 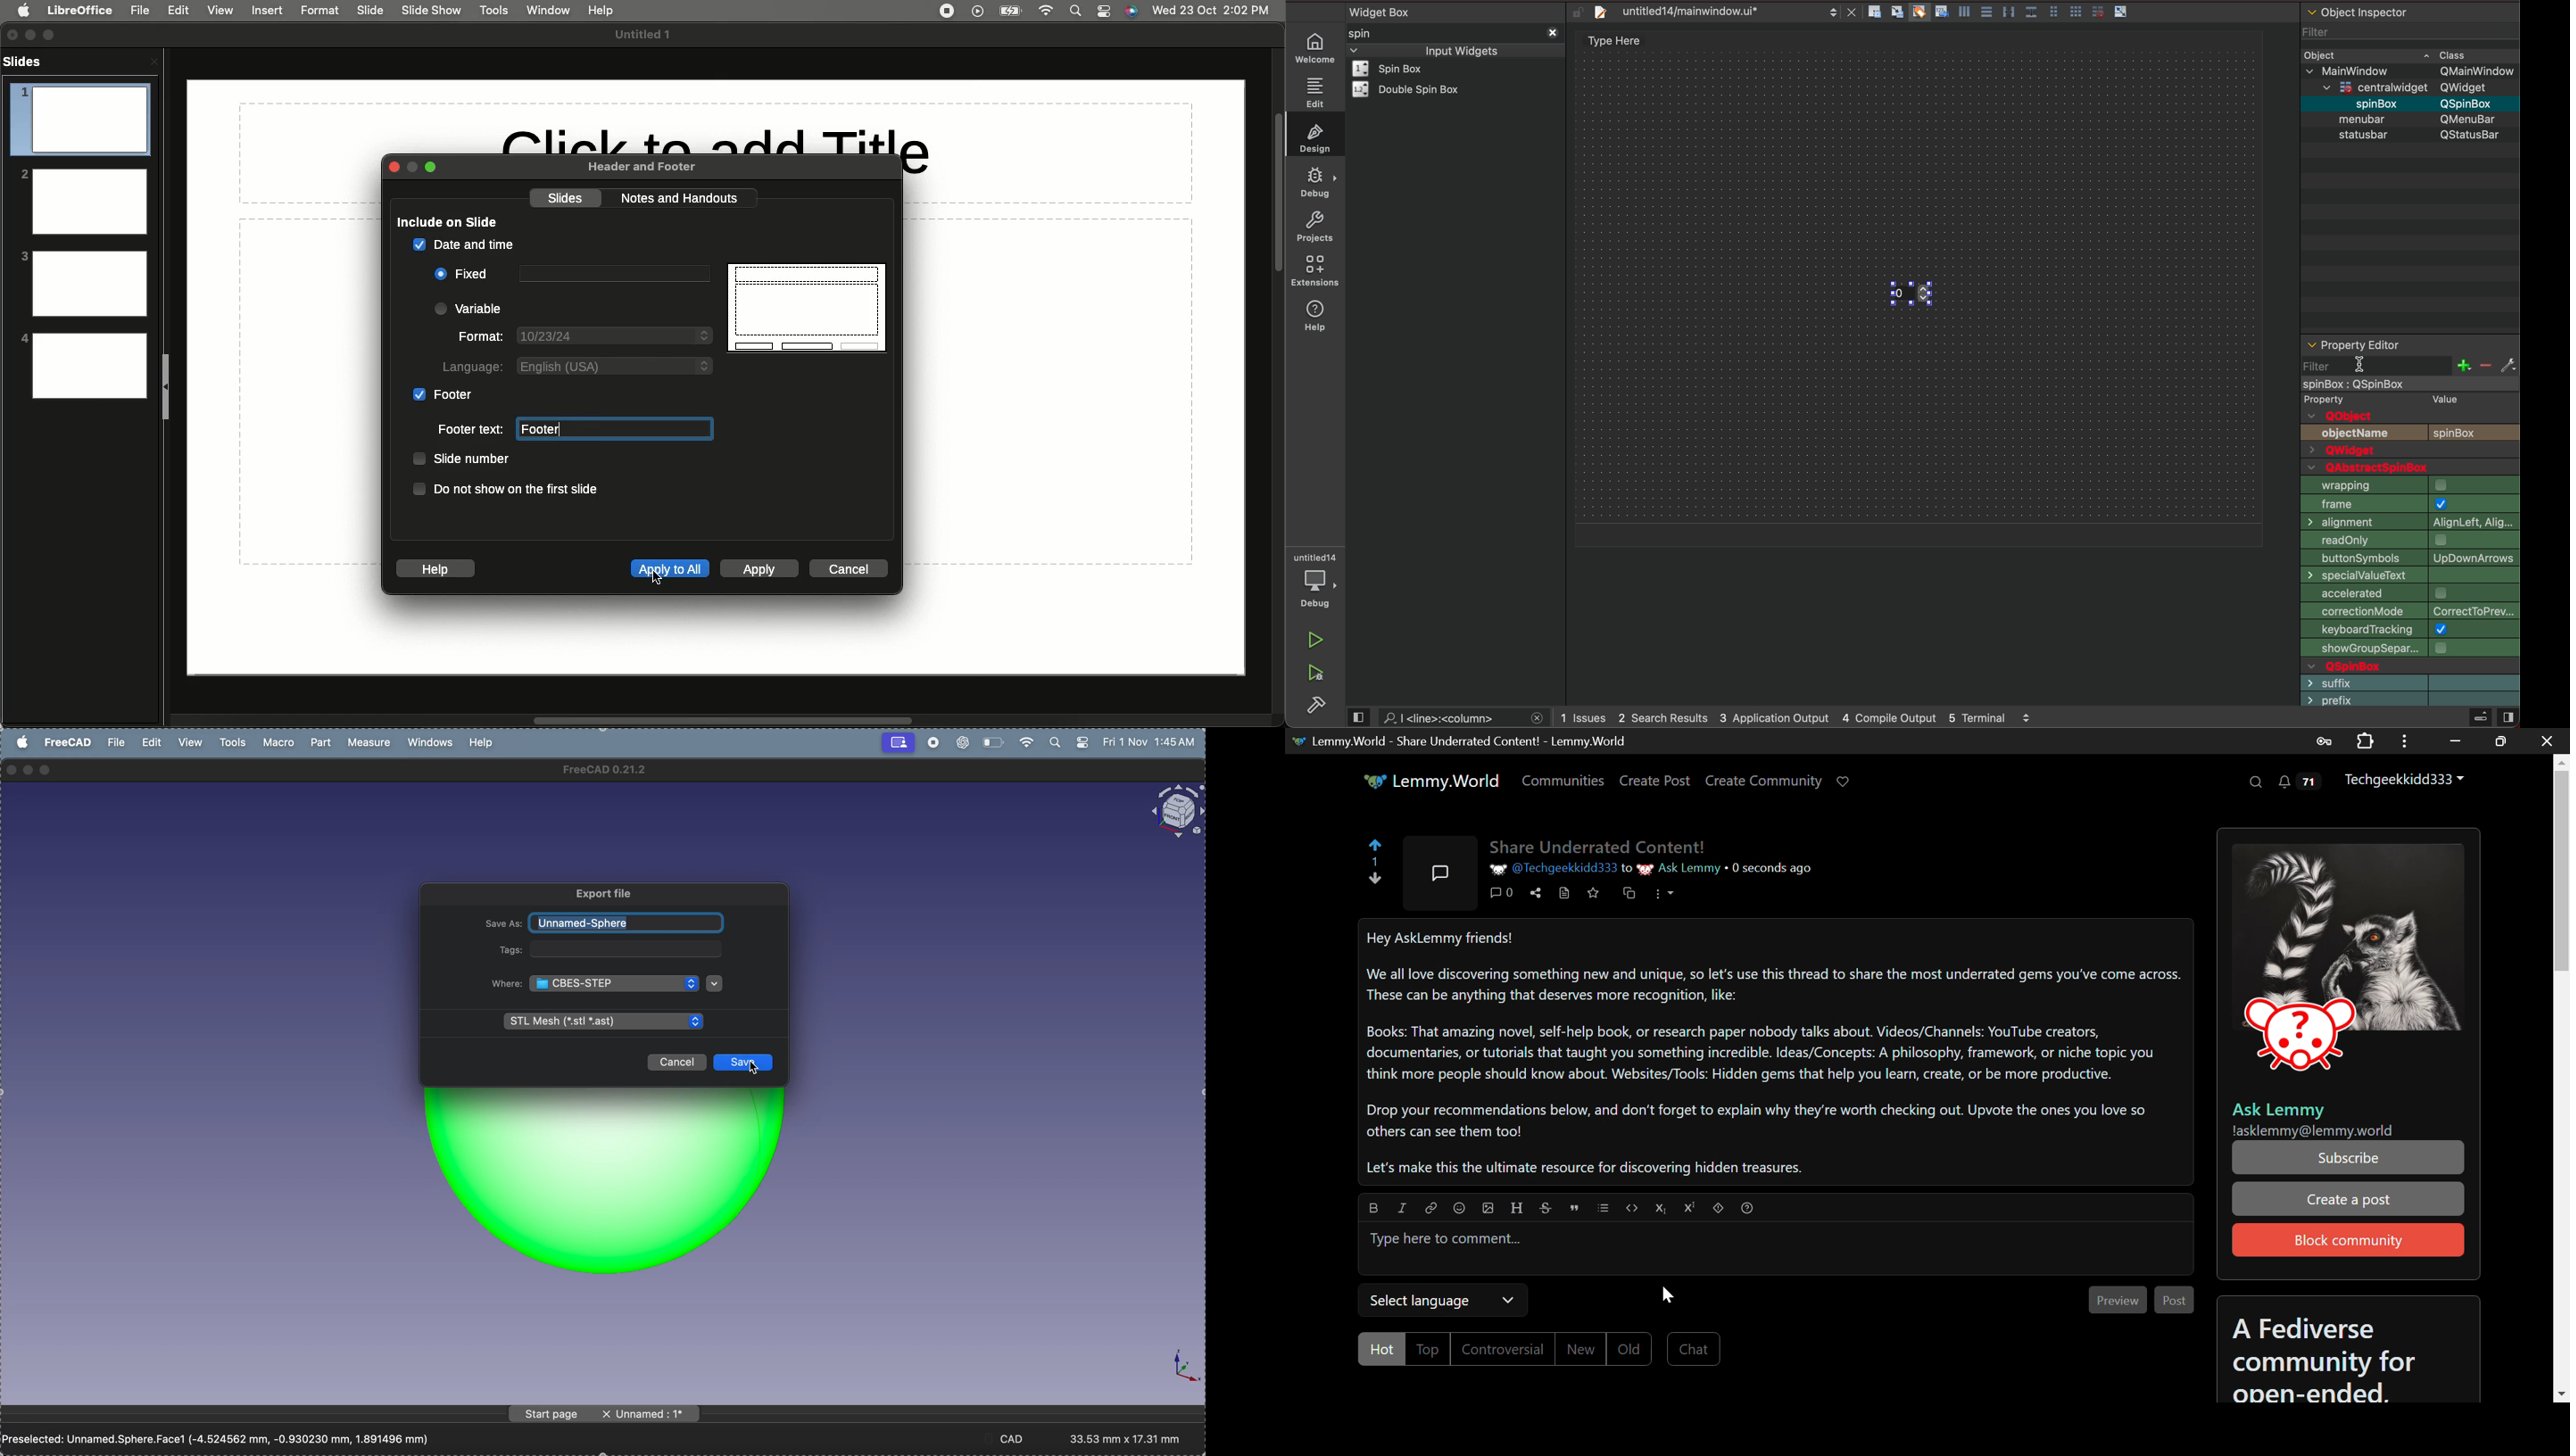 What do you see at coordinates (28, 61) in the screenshot?
I see `Slides` at bounding box center [28, 61].